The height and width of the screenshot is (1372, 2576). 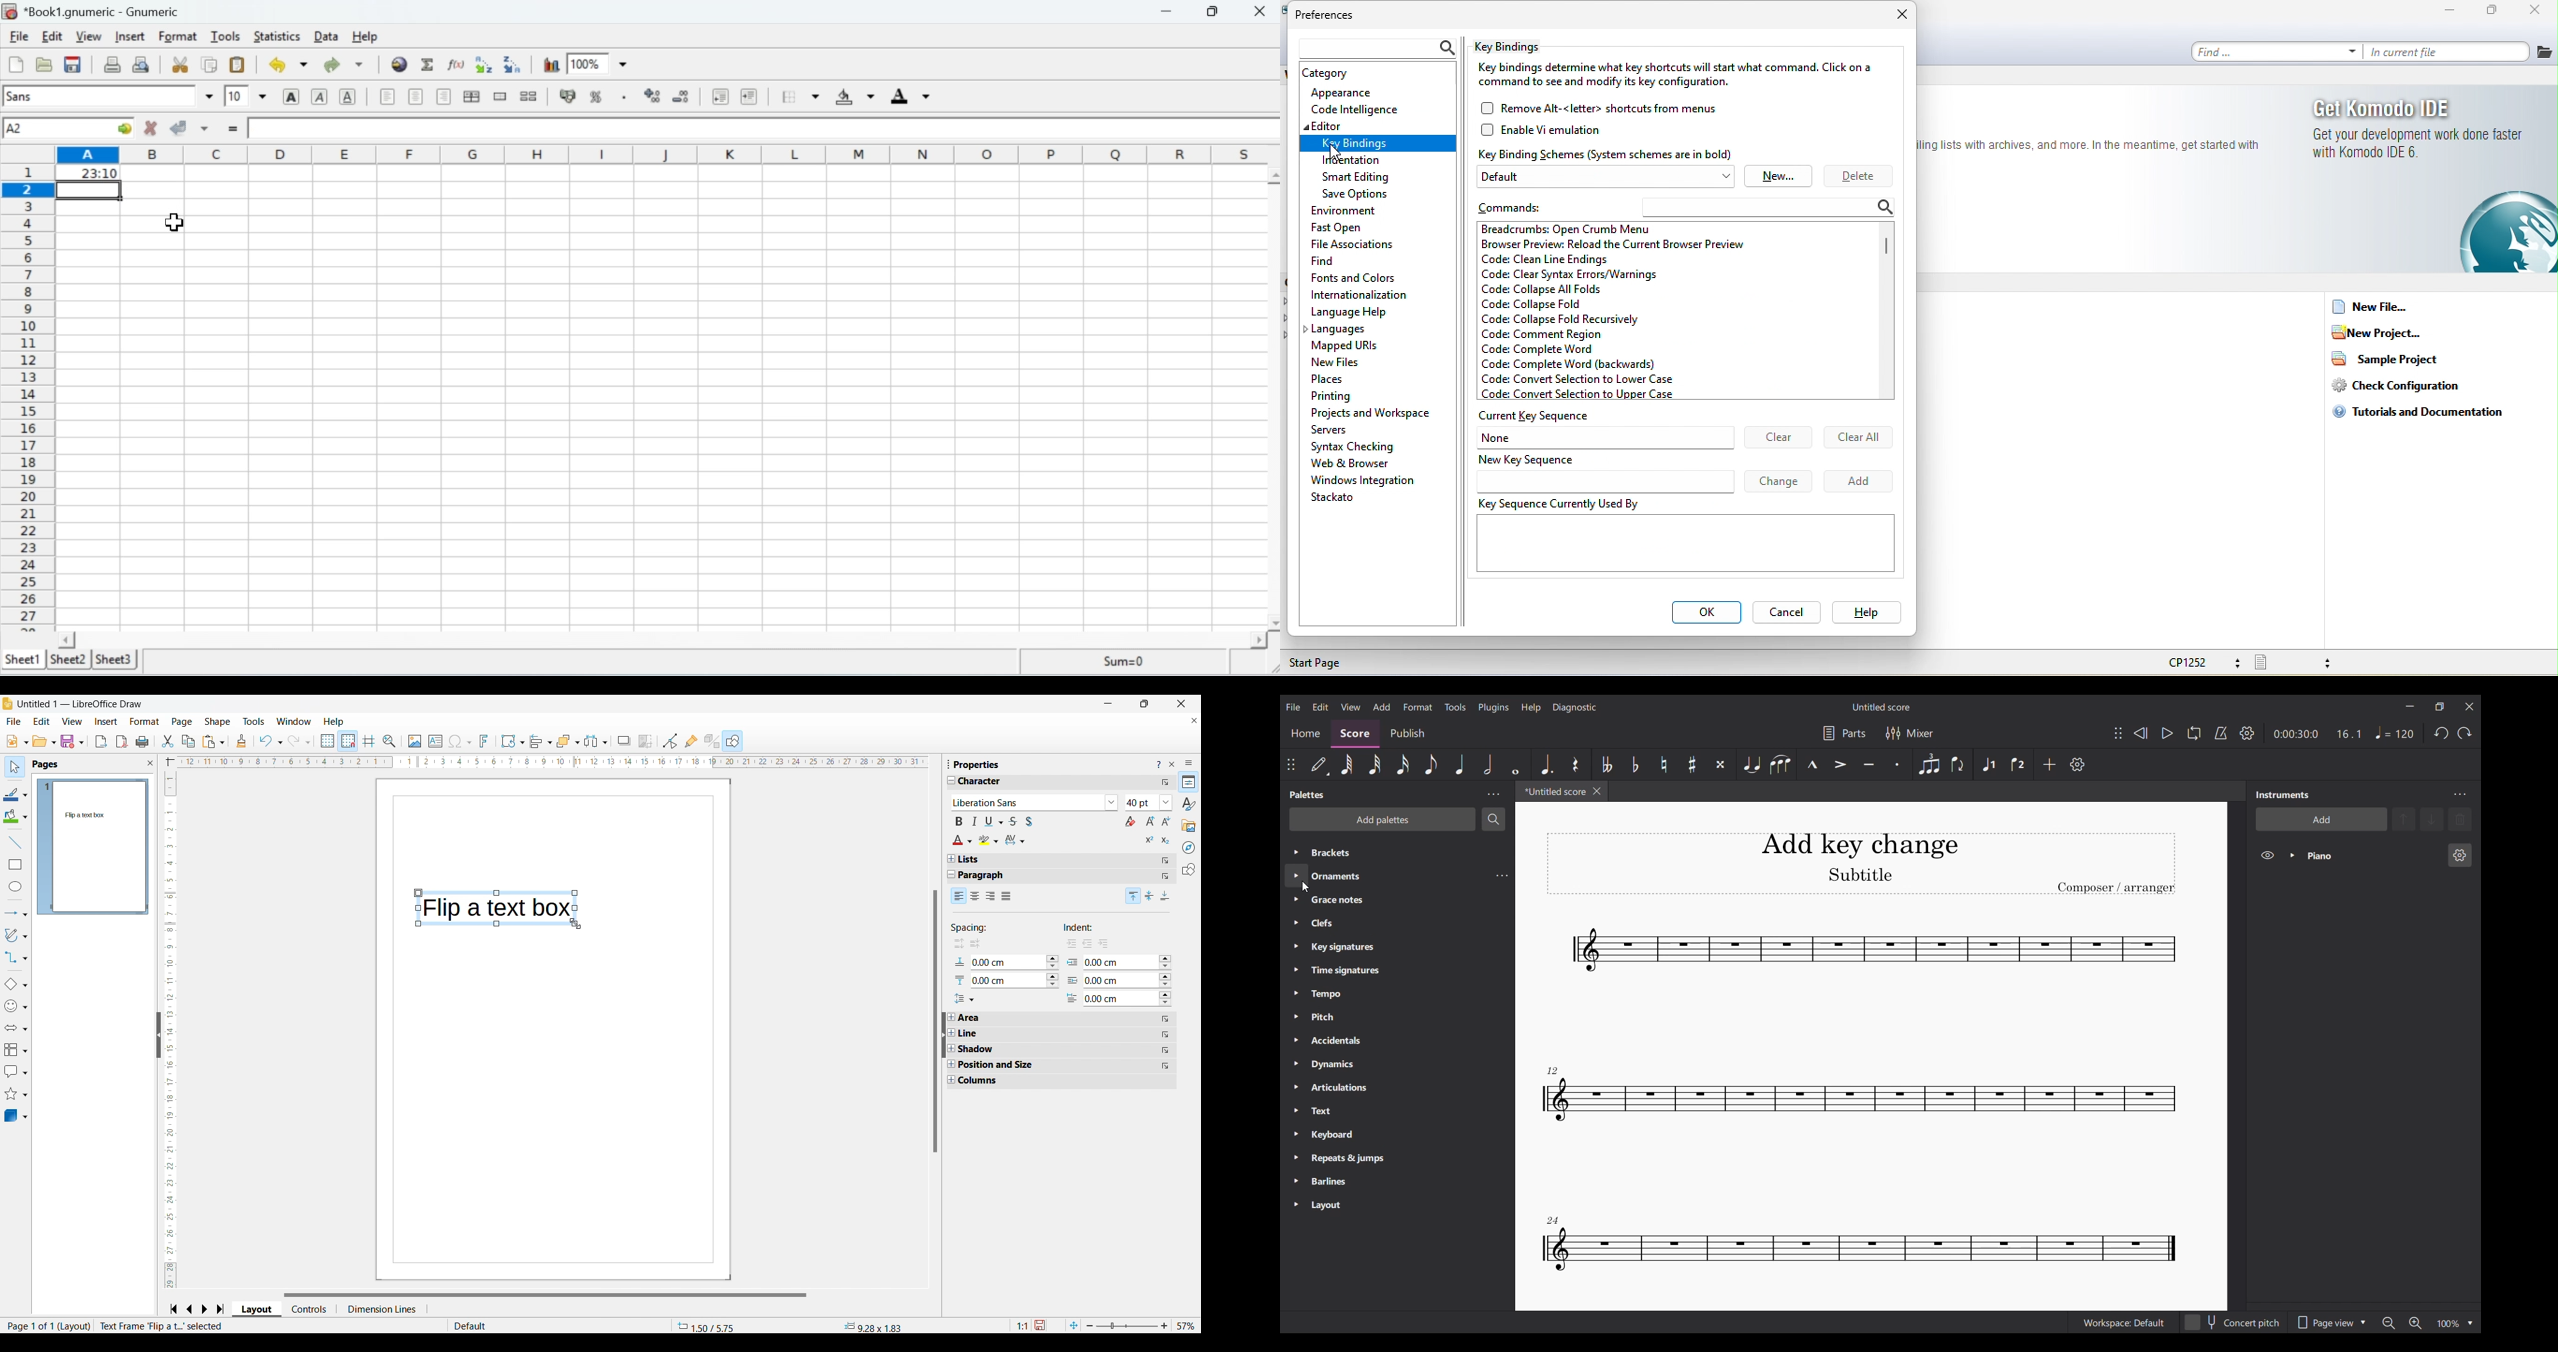 I want to click on Minimize, so click(x=2410, y=706).